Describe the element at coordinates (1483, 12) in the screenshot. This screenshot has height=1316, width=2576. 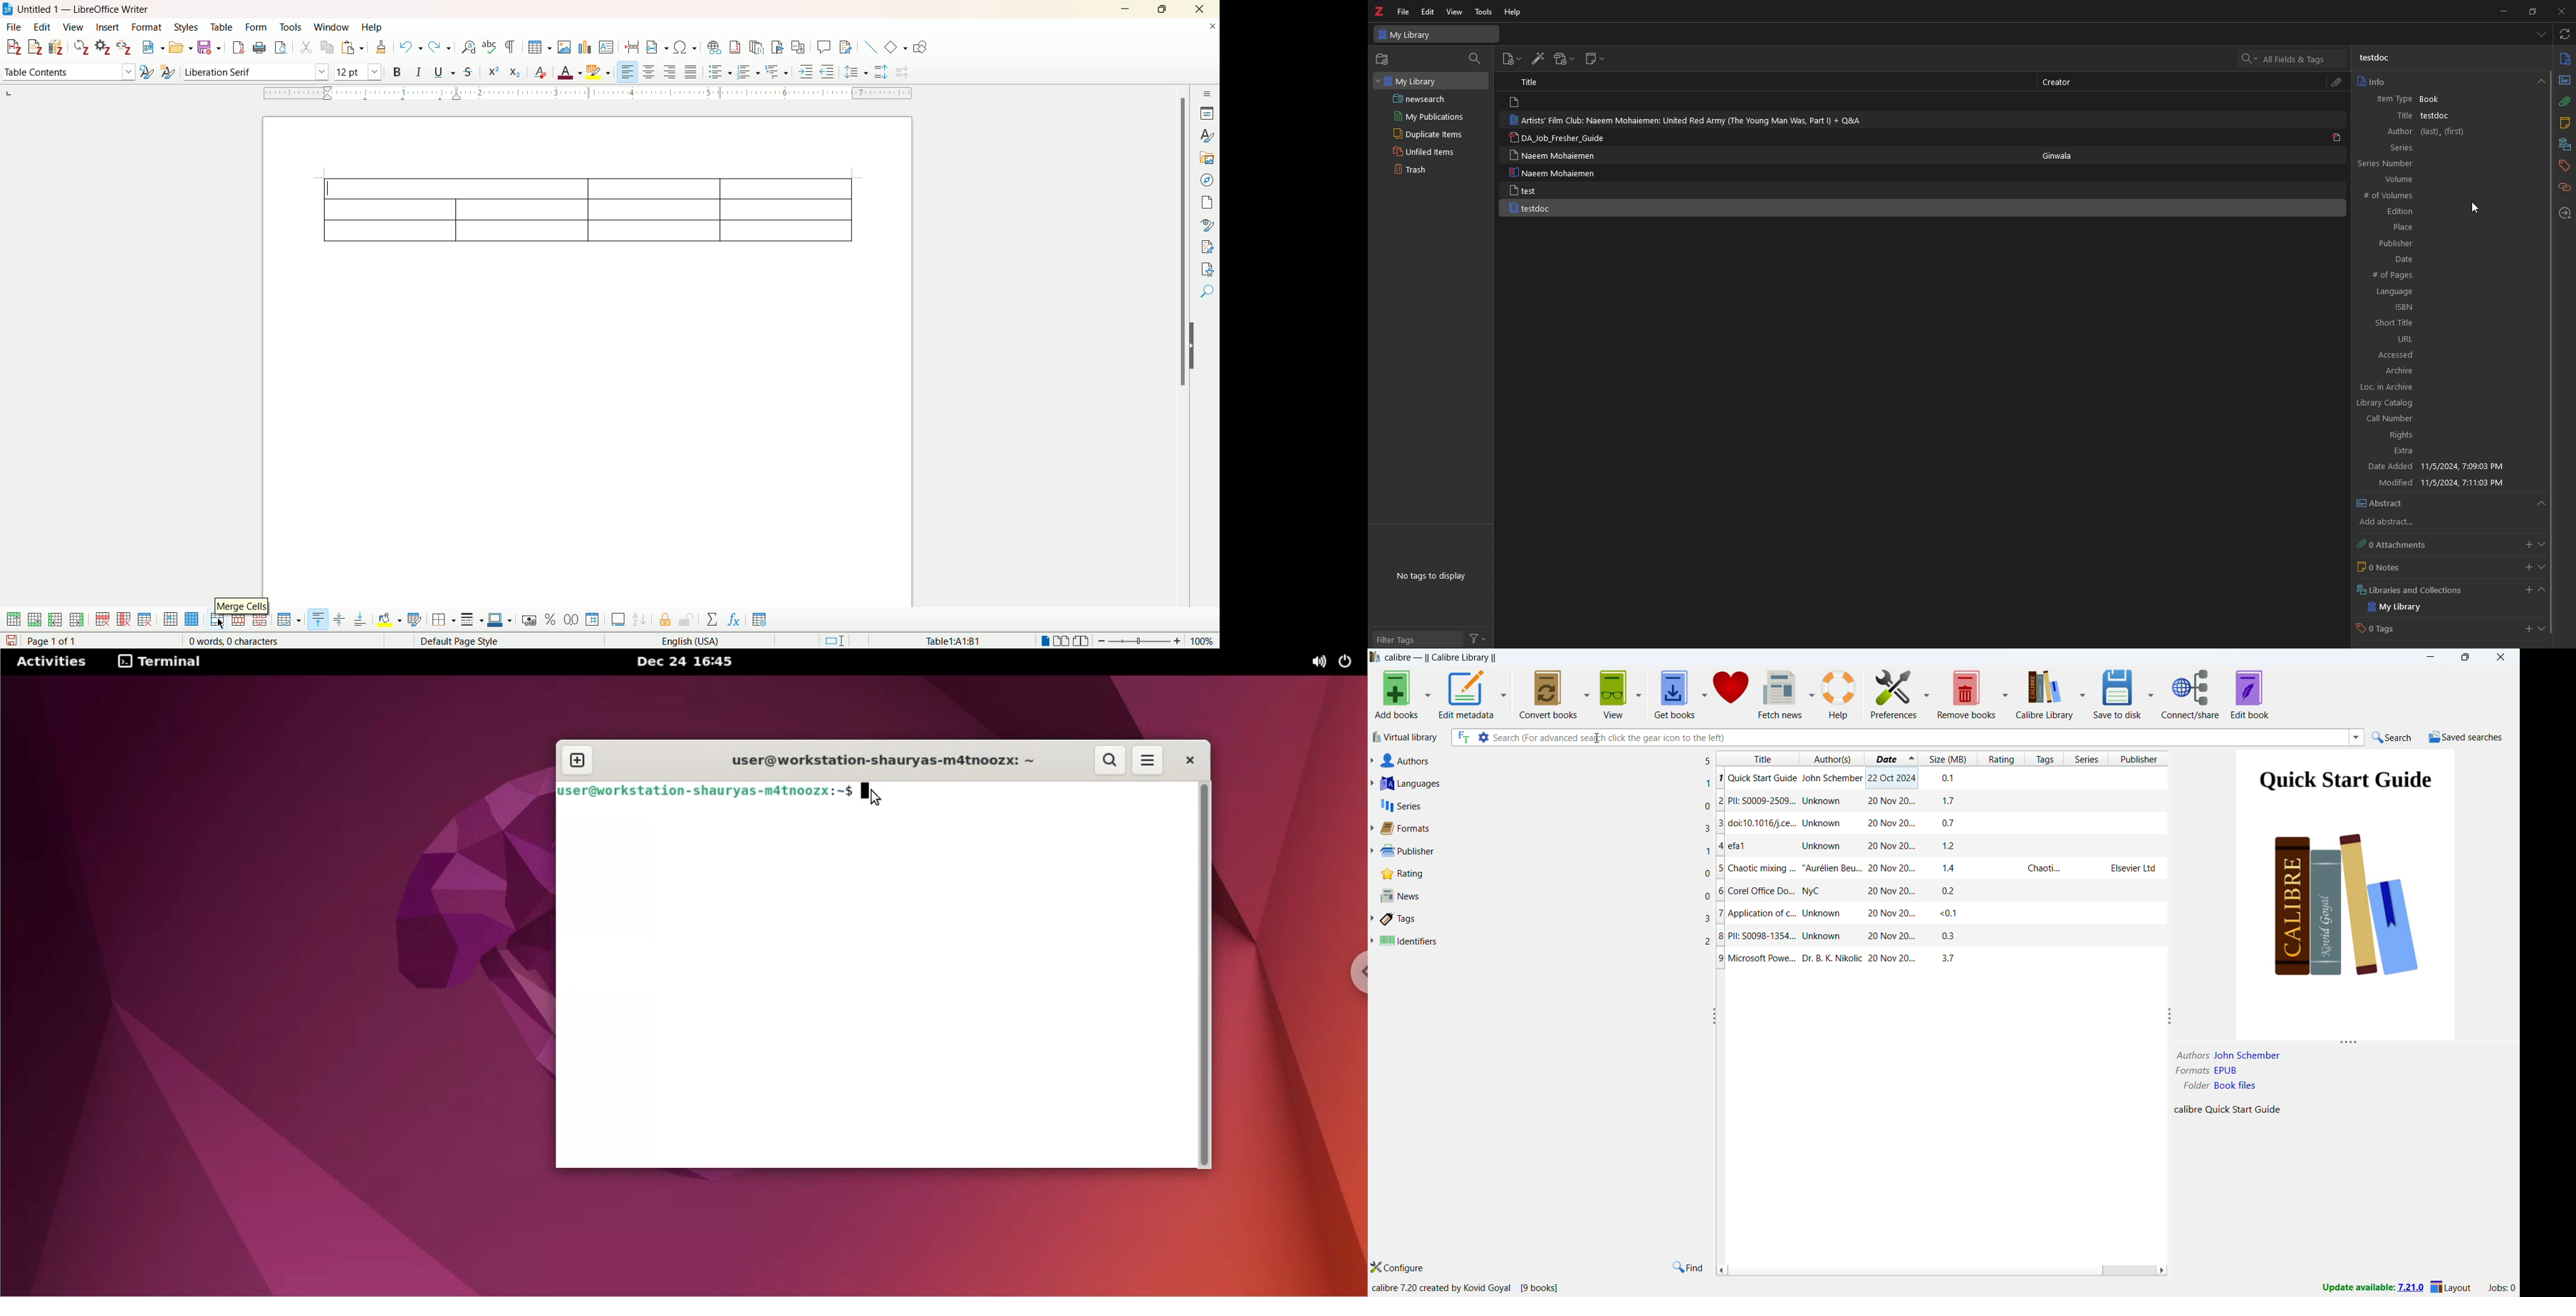
I see `tools` at that location.